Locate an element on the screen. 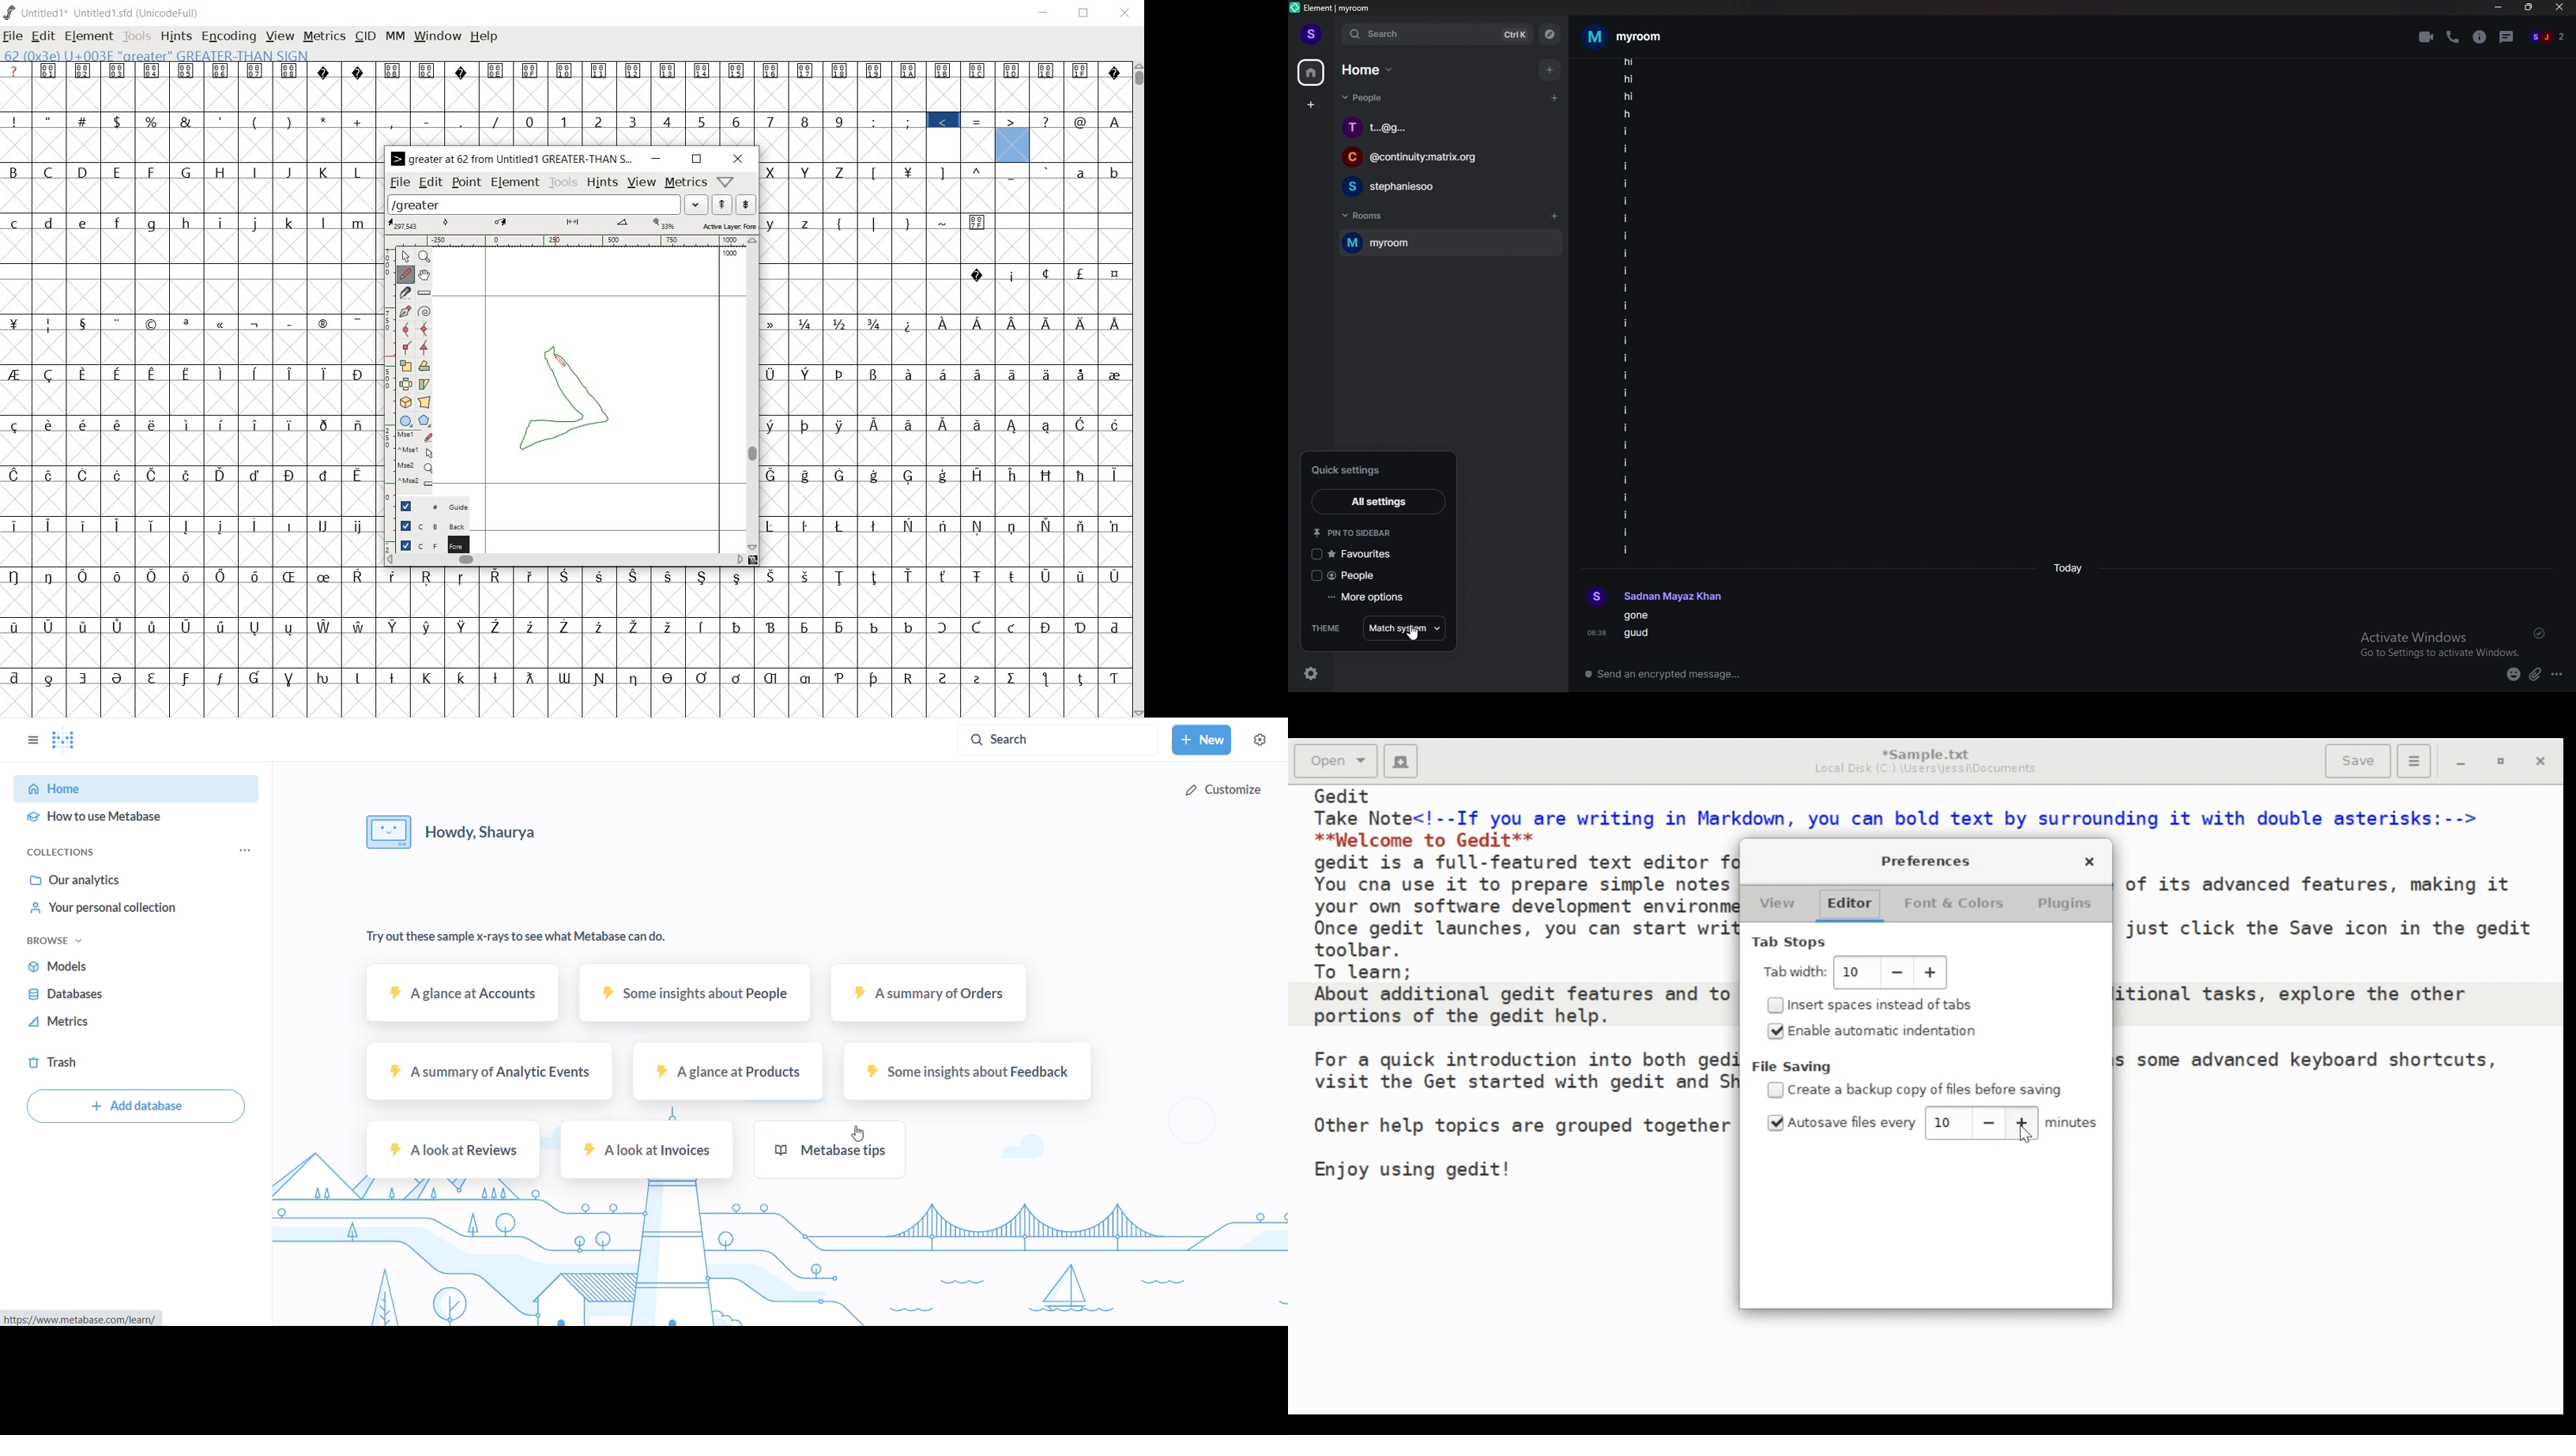 Image resolution: width=2576 pixels, height=1456 pixels. search is located at coordinates (1058, 740).